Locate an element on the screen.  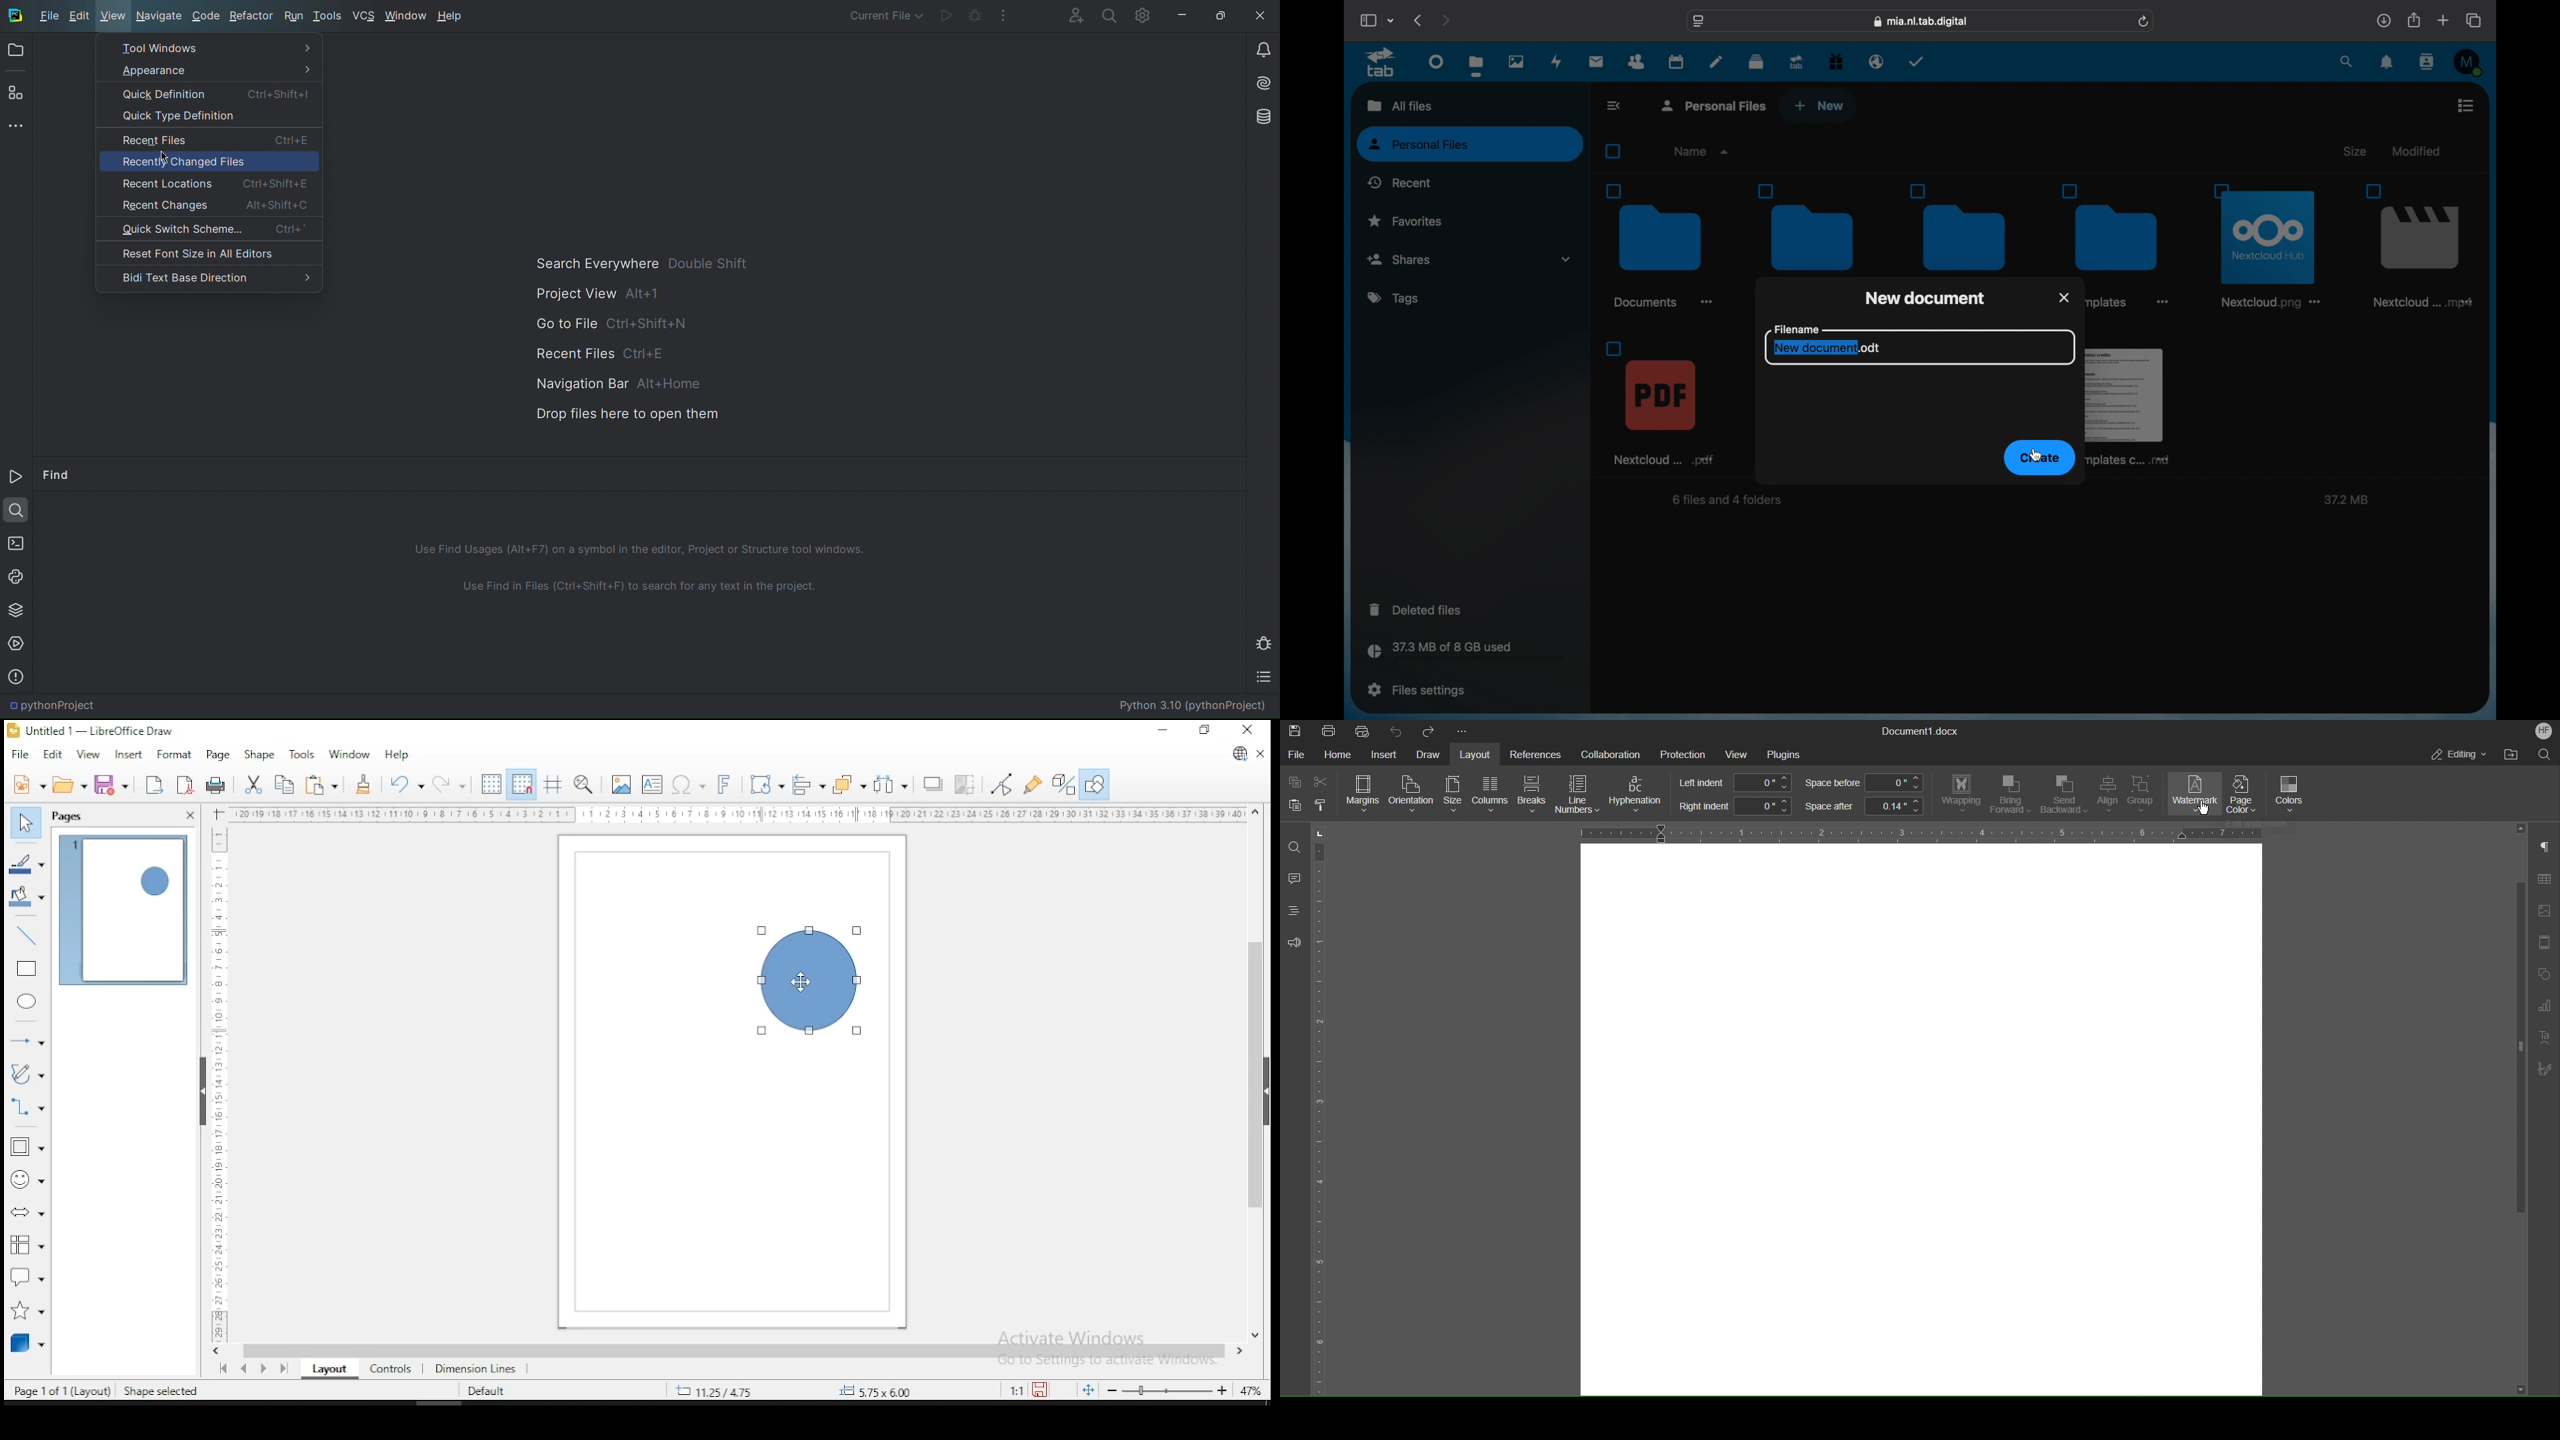
rectangle is located at coordinates (28, 969).